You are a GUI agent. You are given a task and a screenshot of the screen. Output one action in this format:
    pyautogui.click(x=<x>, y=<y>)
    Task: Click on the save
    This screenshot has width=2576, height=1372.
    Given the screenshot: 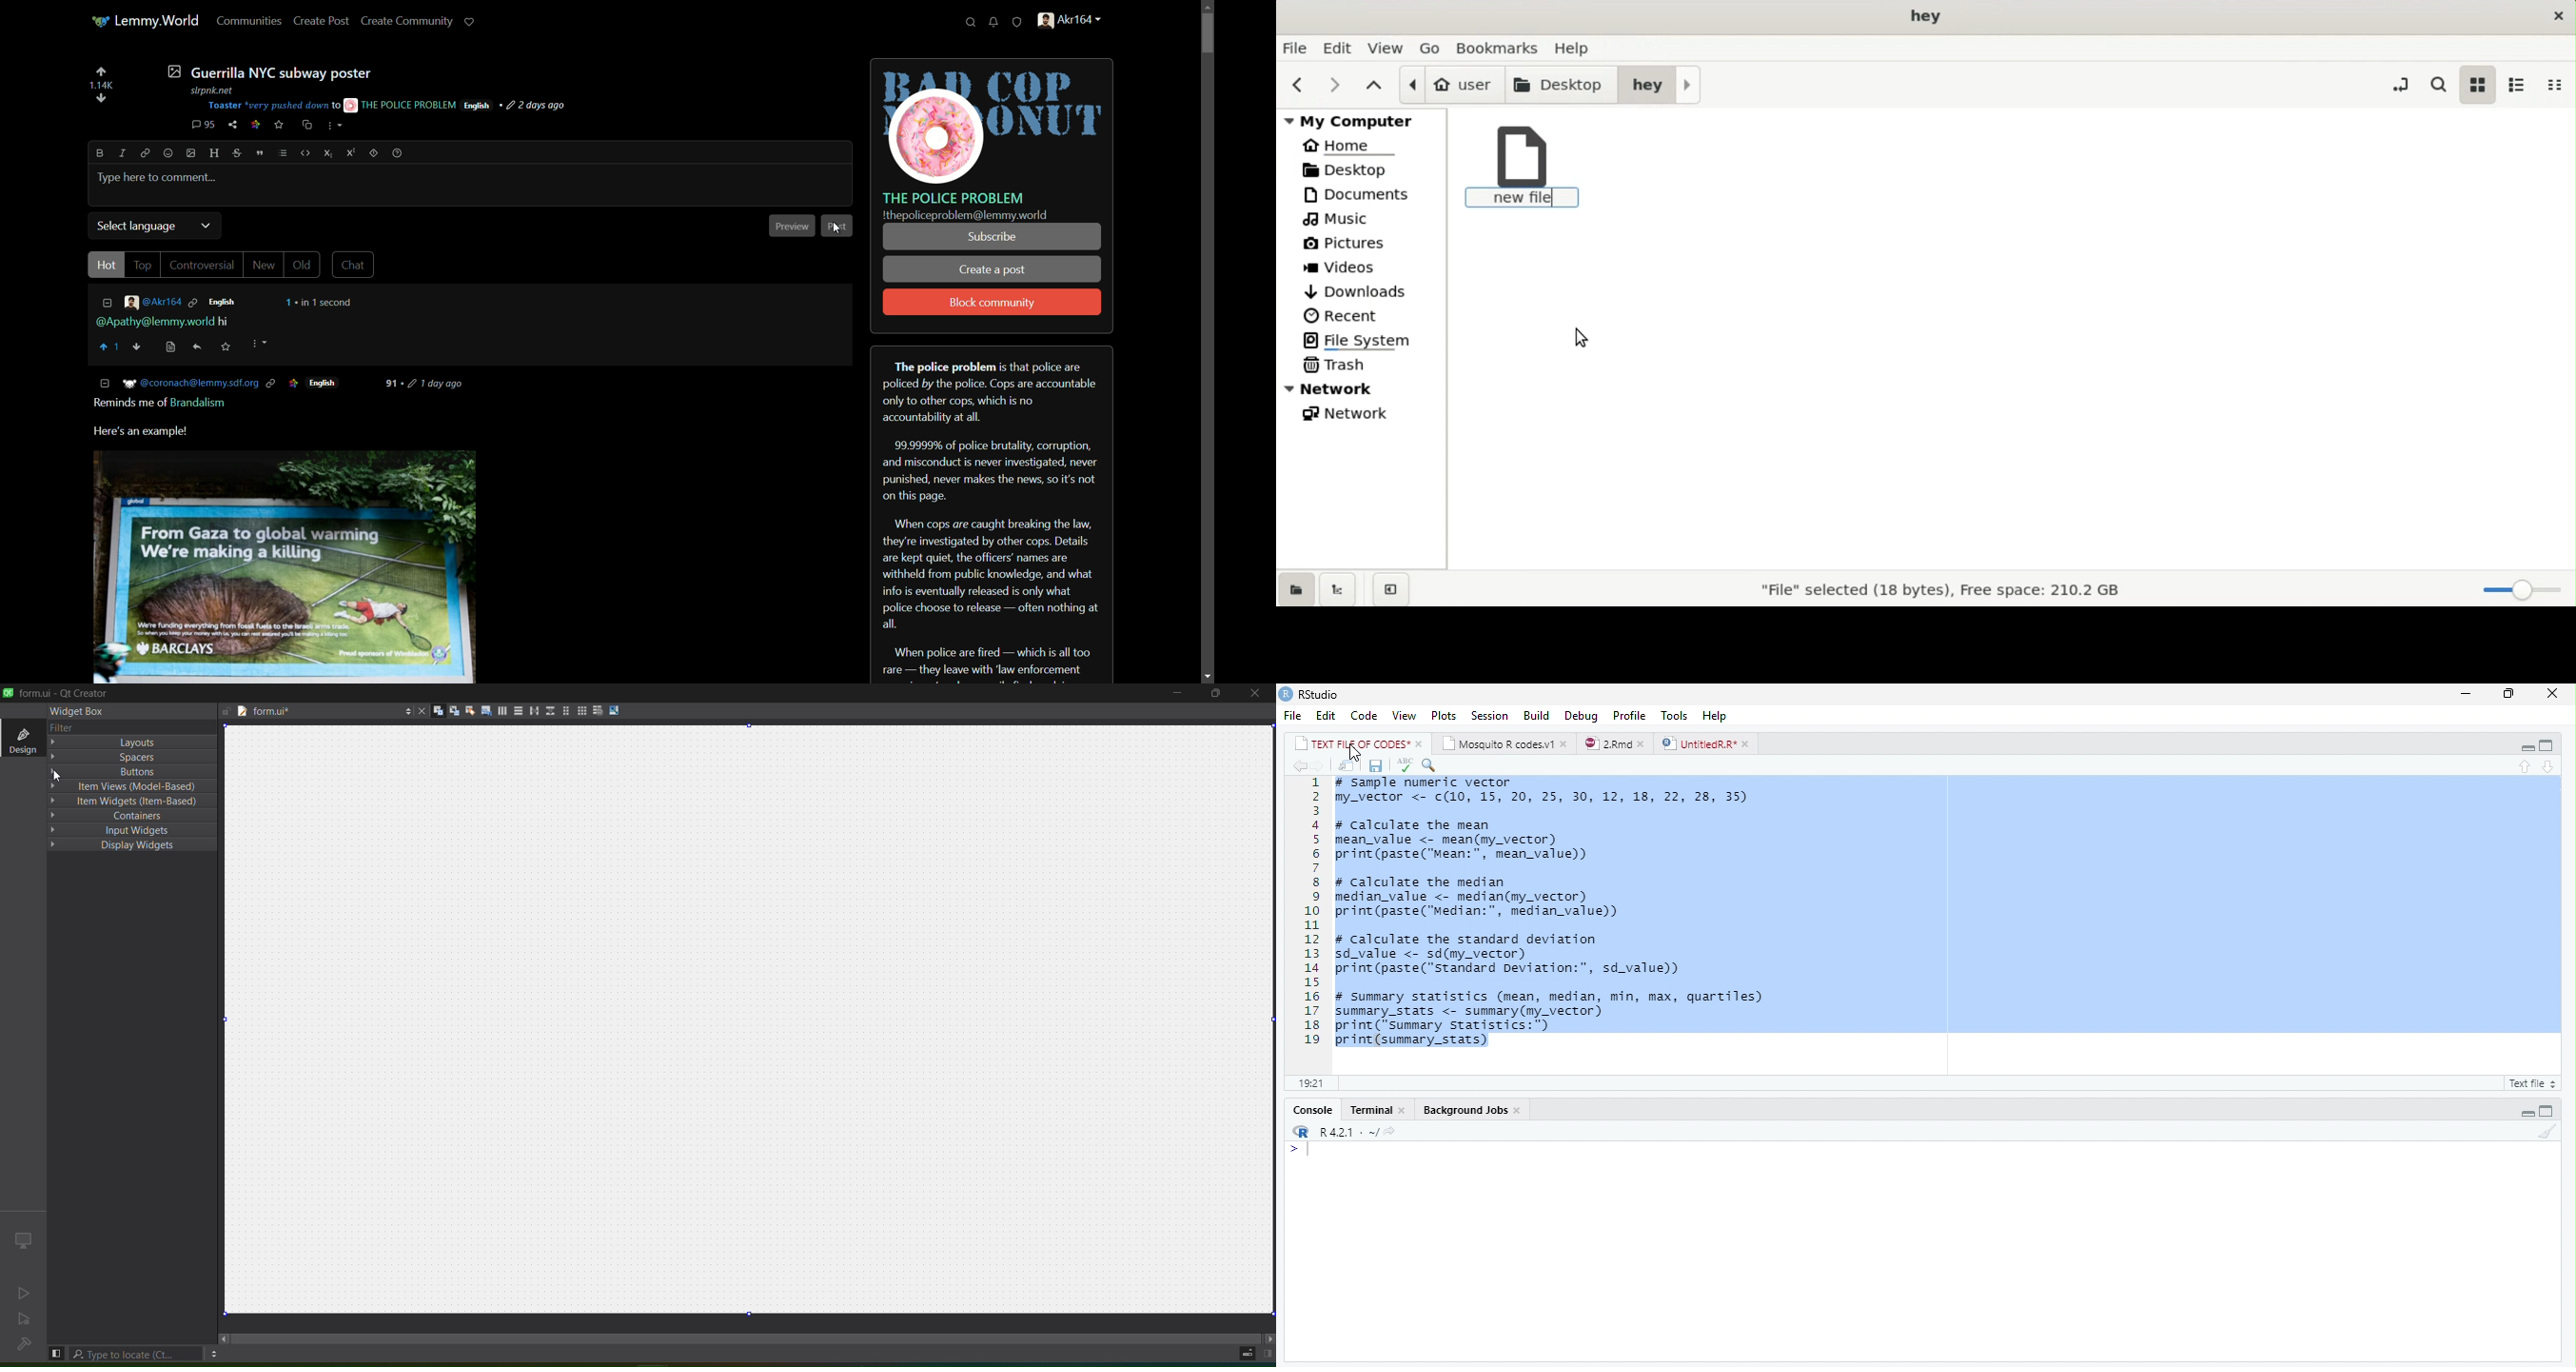 What is the action you would take?
    pyautogui.click(x=1377, y=766)
    